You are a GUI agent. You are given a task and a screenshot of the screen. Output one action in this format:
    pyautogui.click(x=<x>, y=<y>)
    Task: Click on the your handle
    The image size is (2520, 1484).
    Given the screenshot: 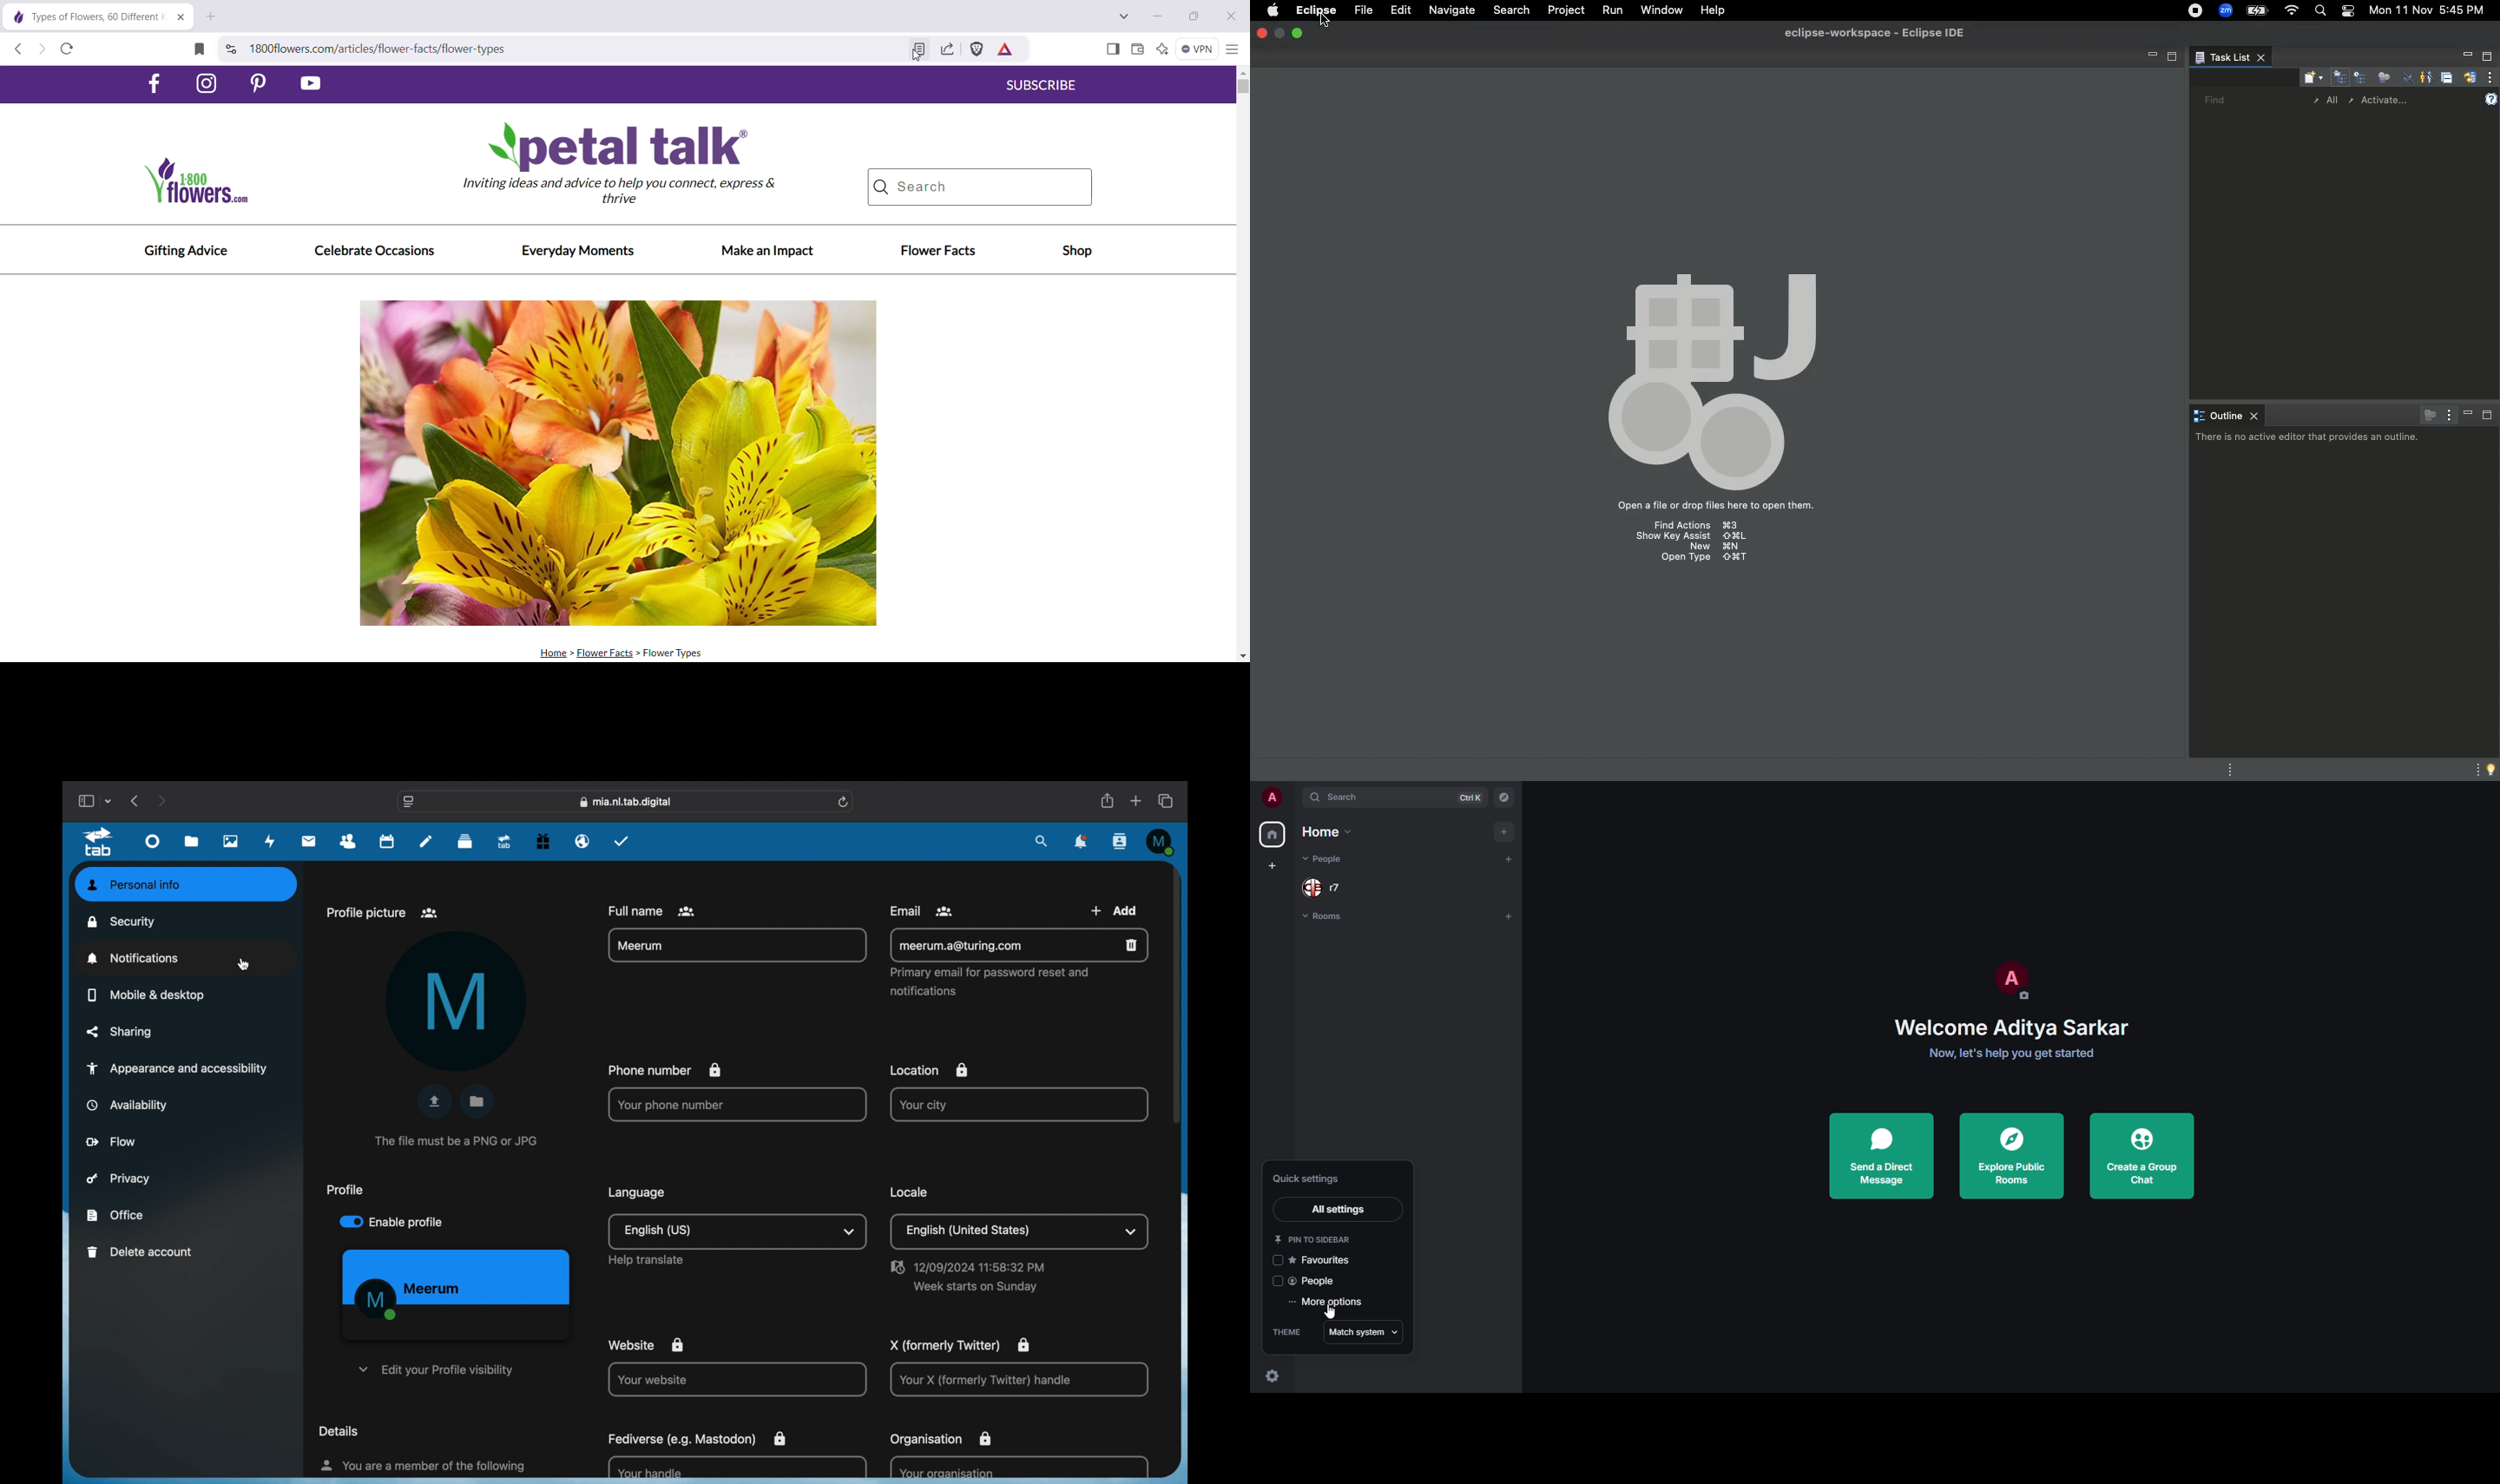 What is the action you would take?
    pyautogui.click(x=650, y=1473)
    